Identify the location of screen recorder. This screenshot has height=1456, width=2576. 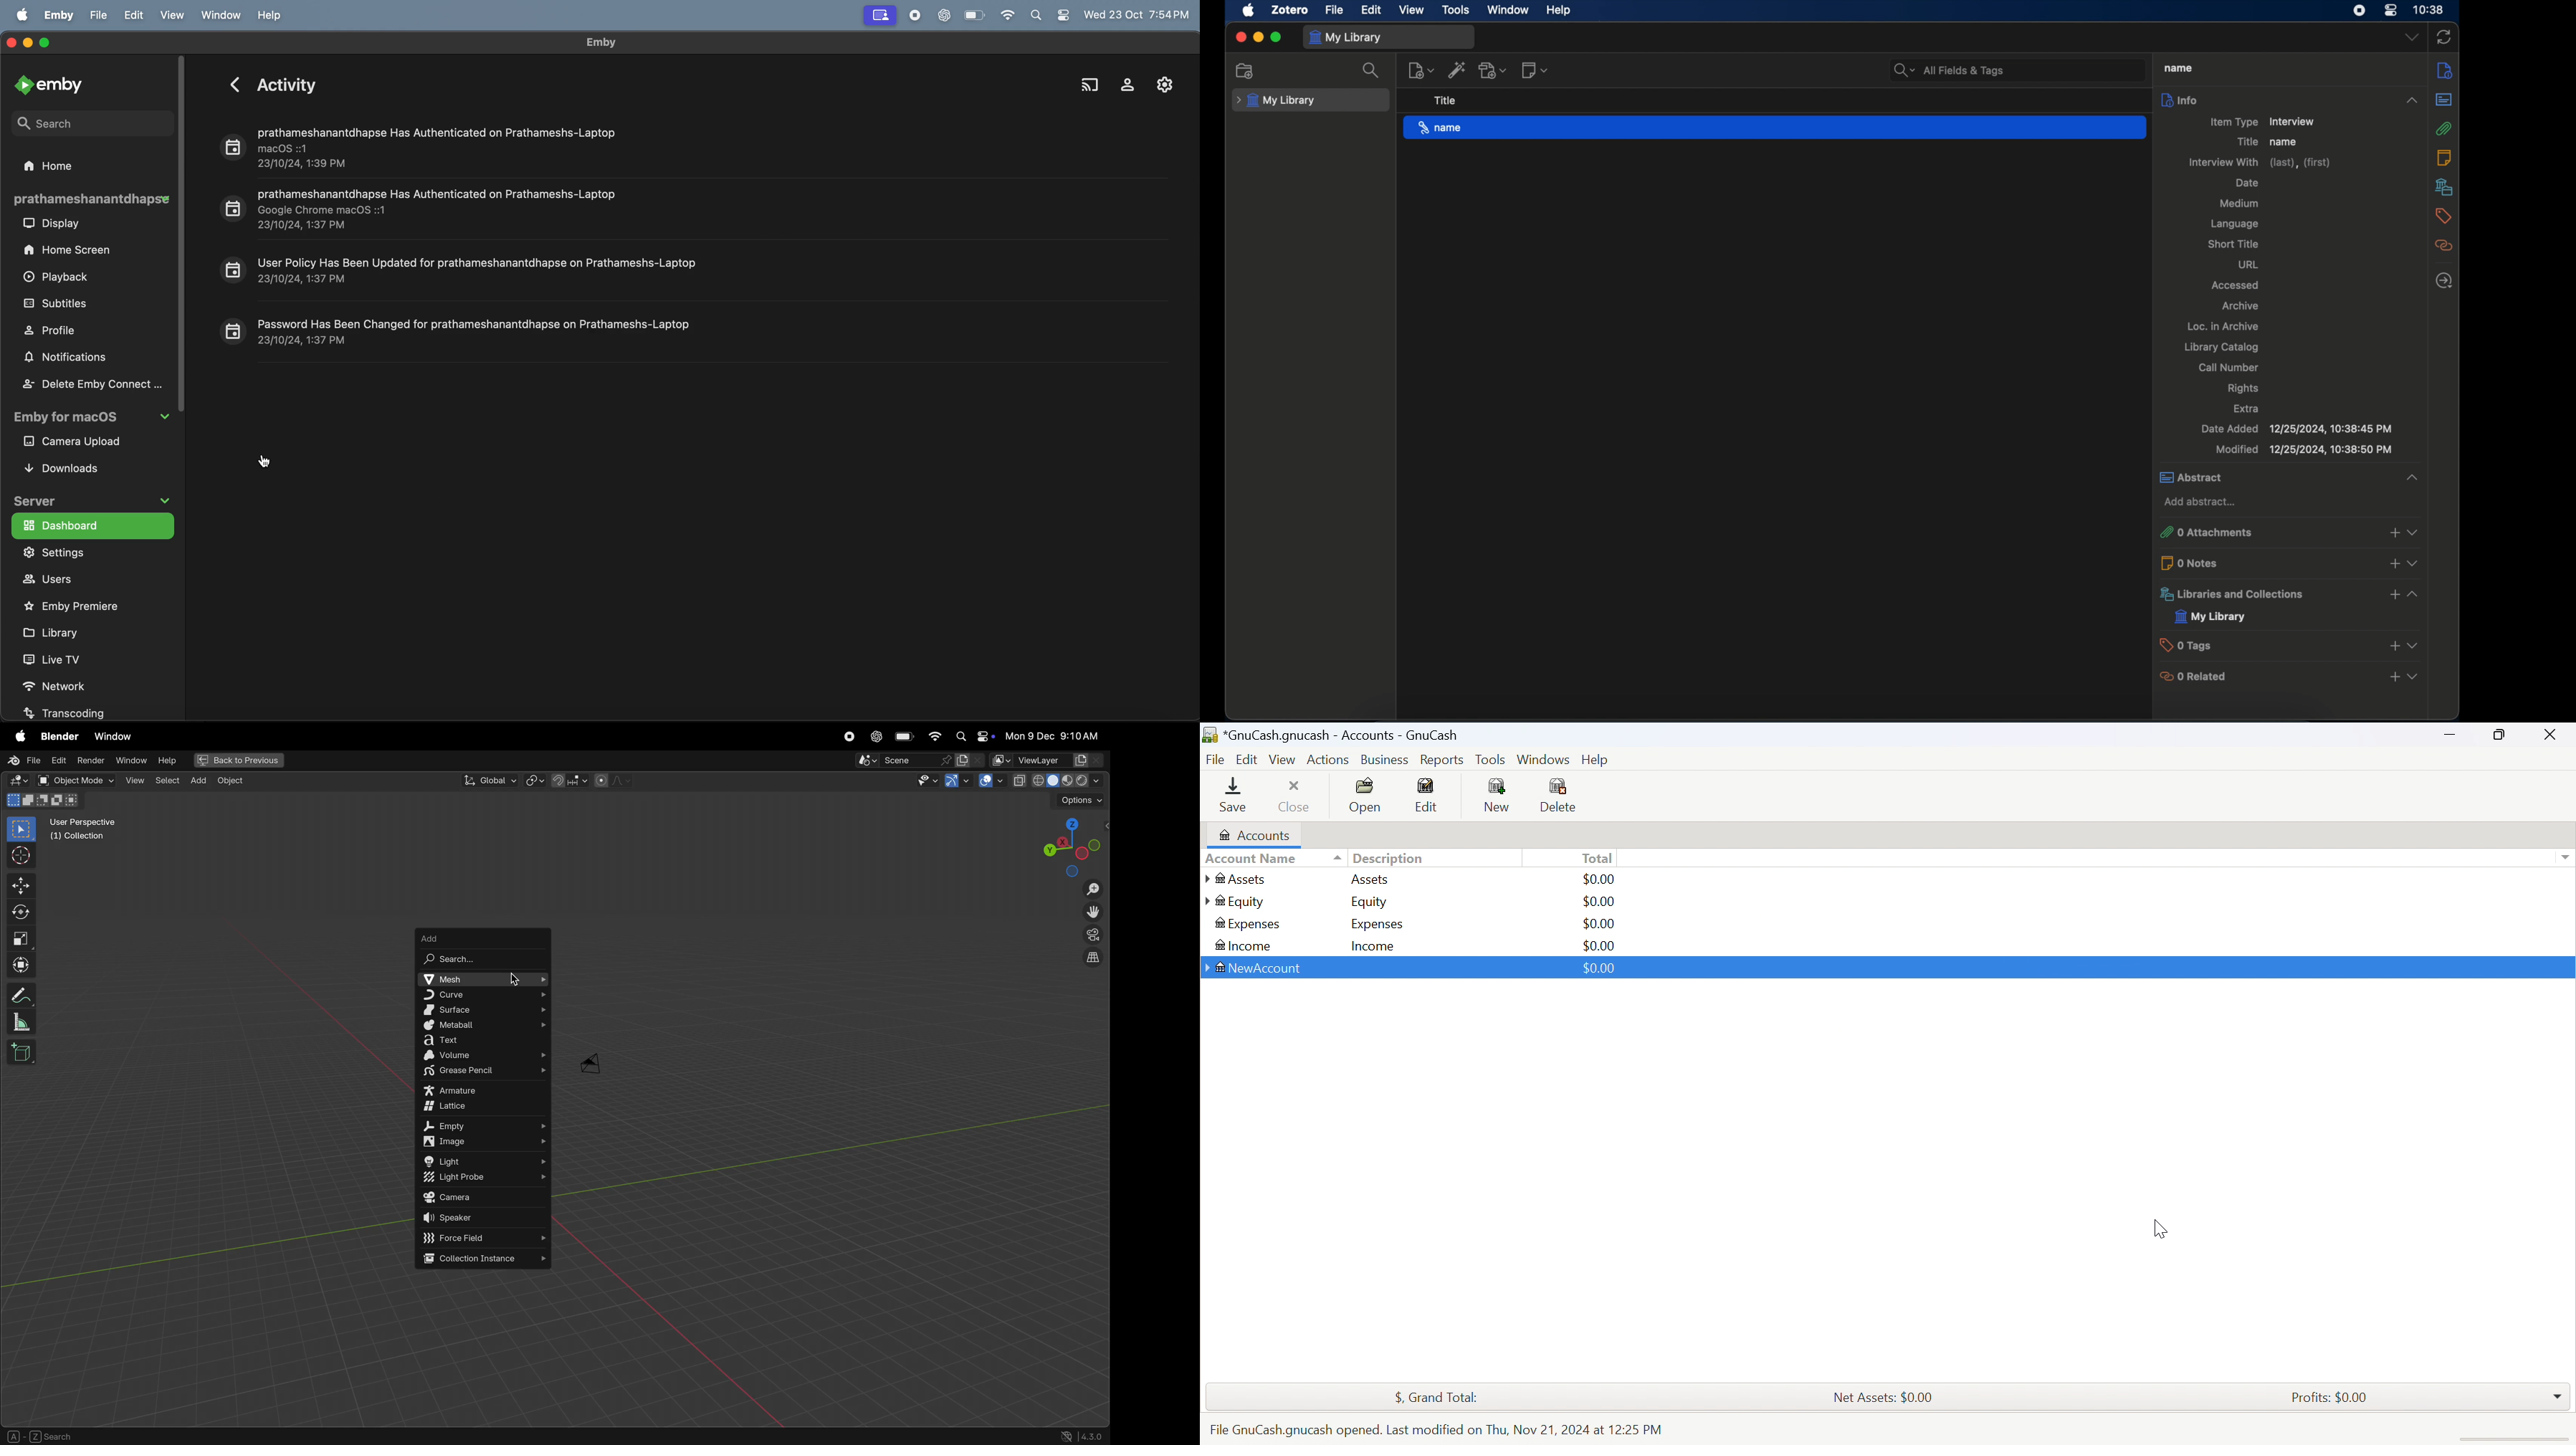
(2359, 10).